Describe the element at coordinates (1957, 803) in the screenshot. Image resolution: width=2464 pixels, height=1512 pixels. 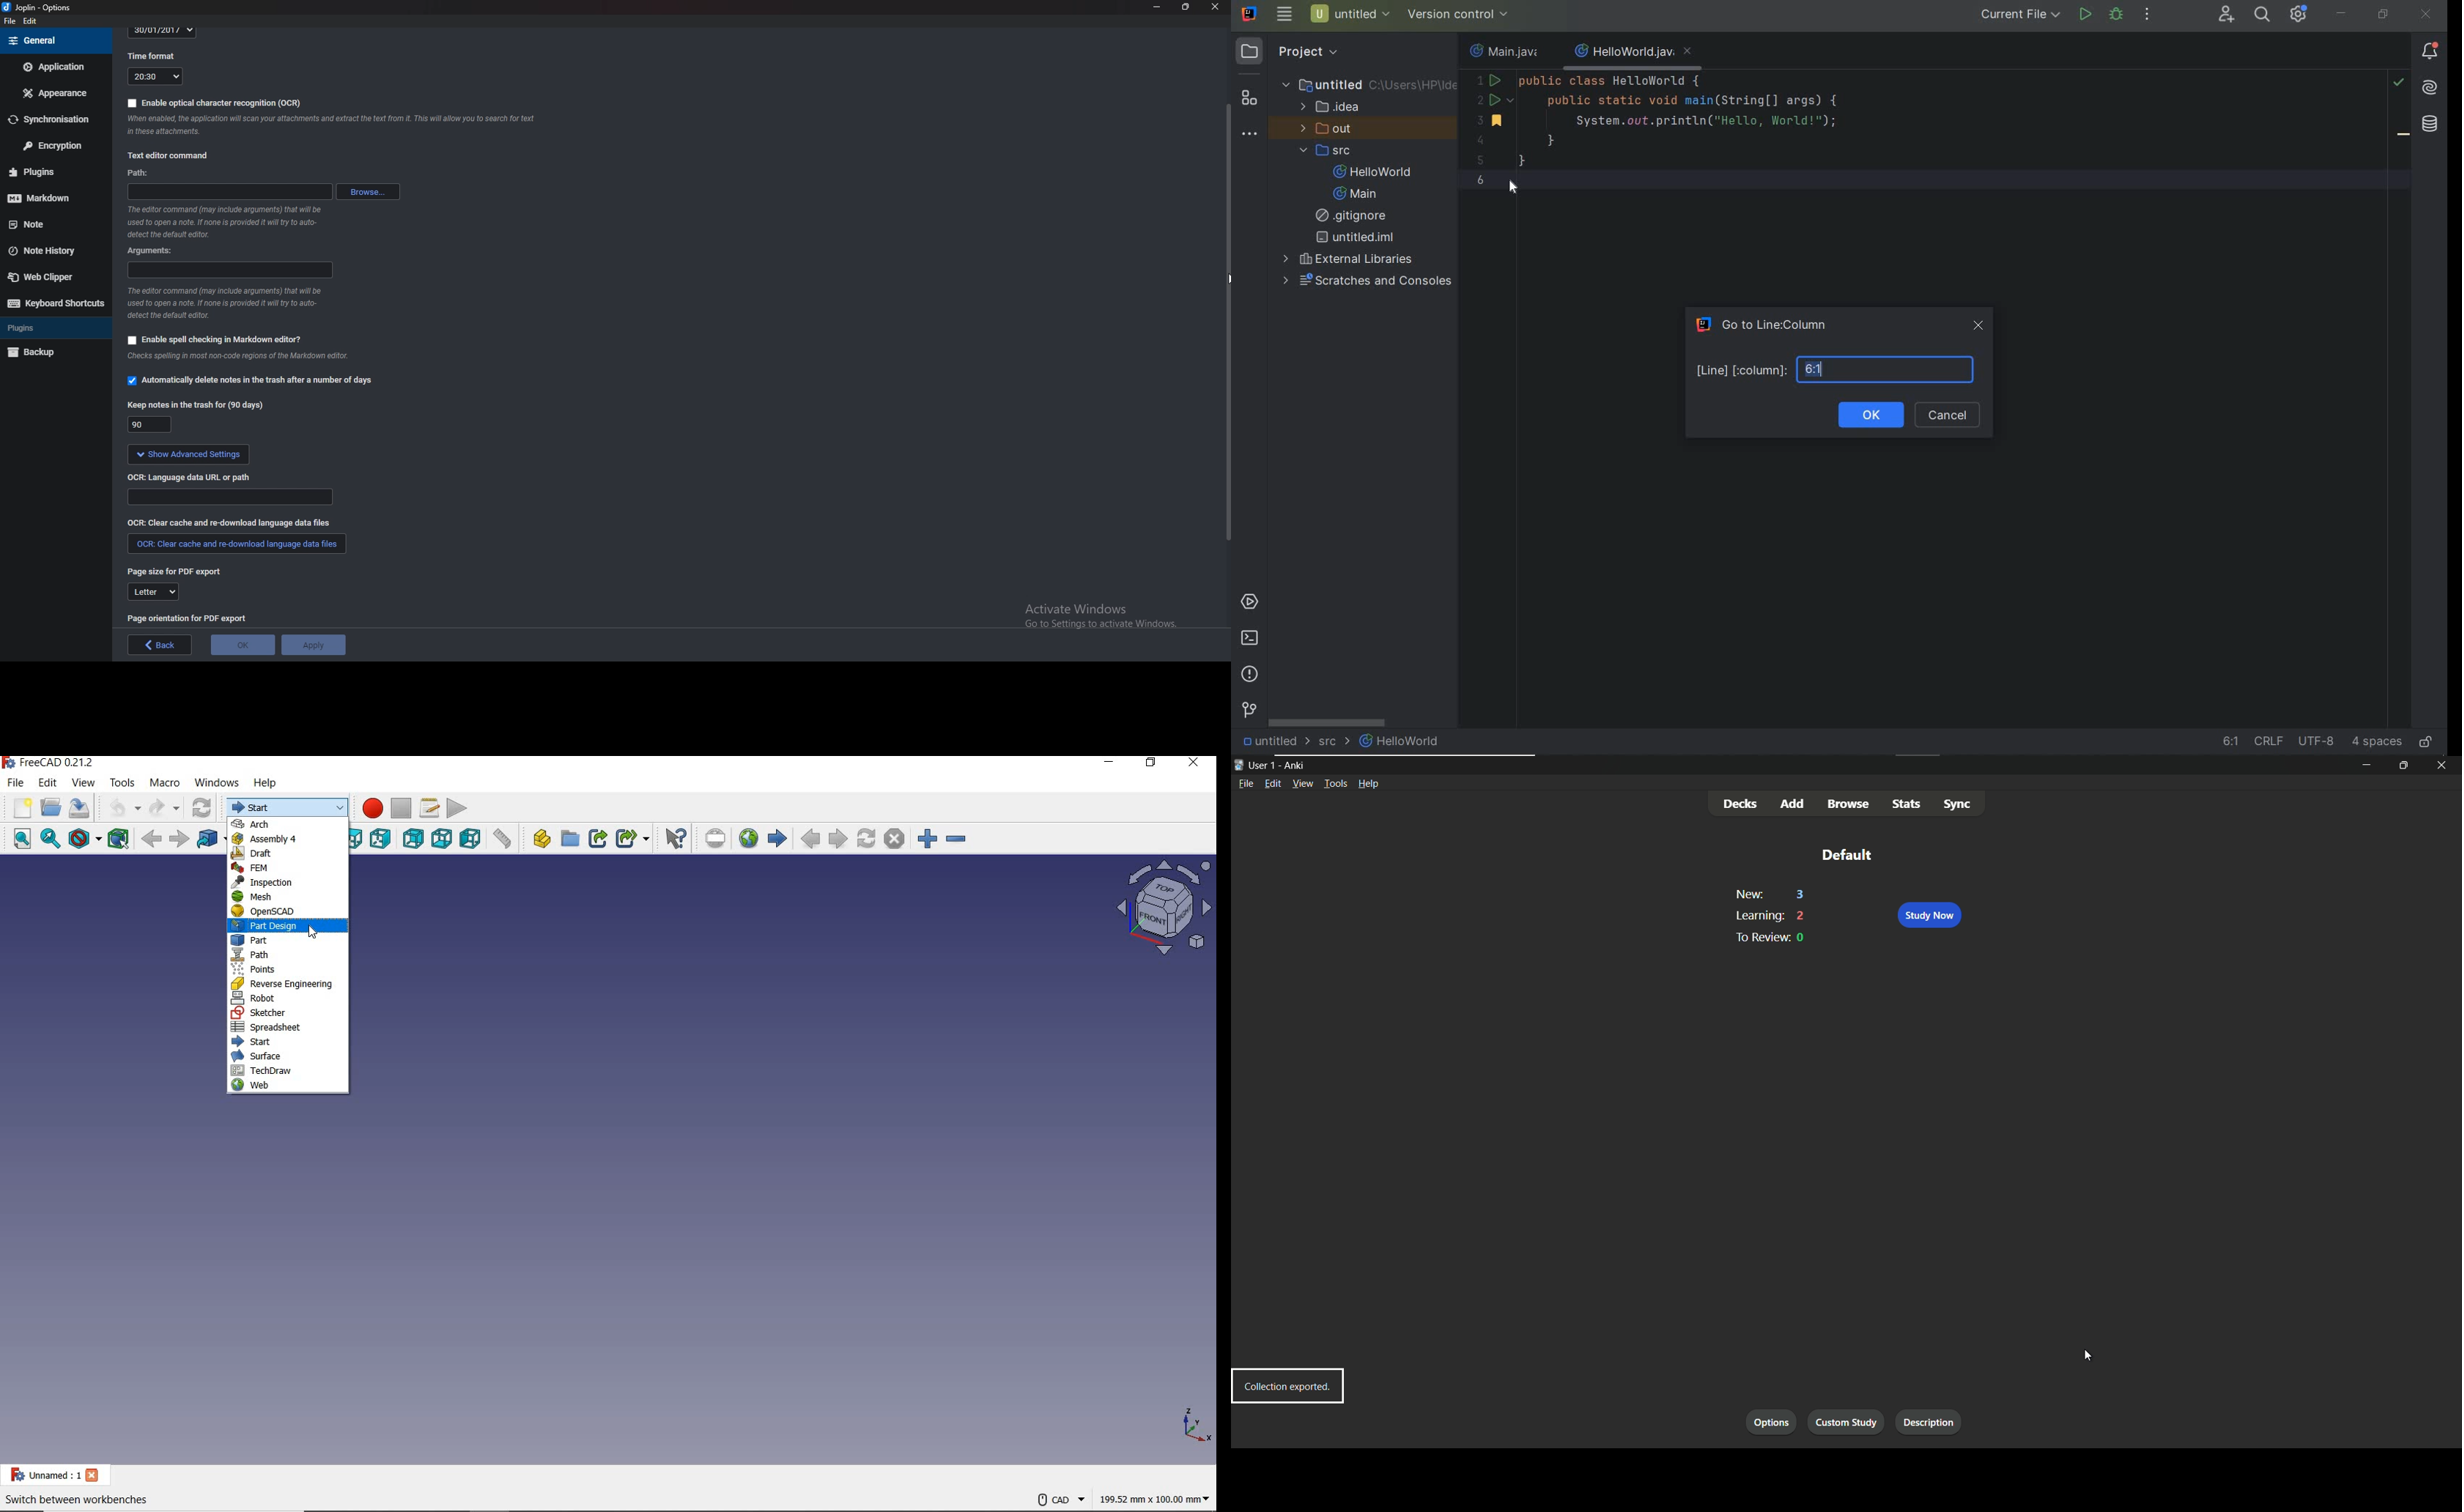
I see `sync` at that location.